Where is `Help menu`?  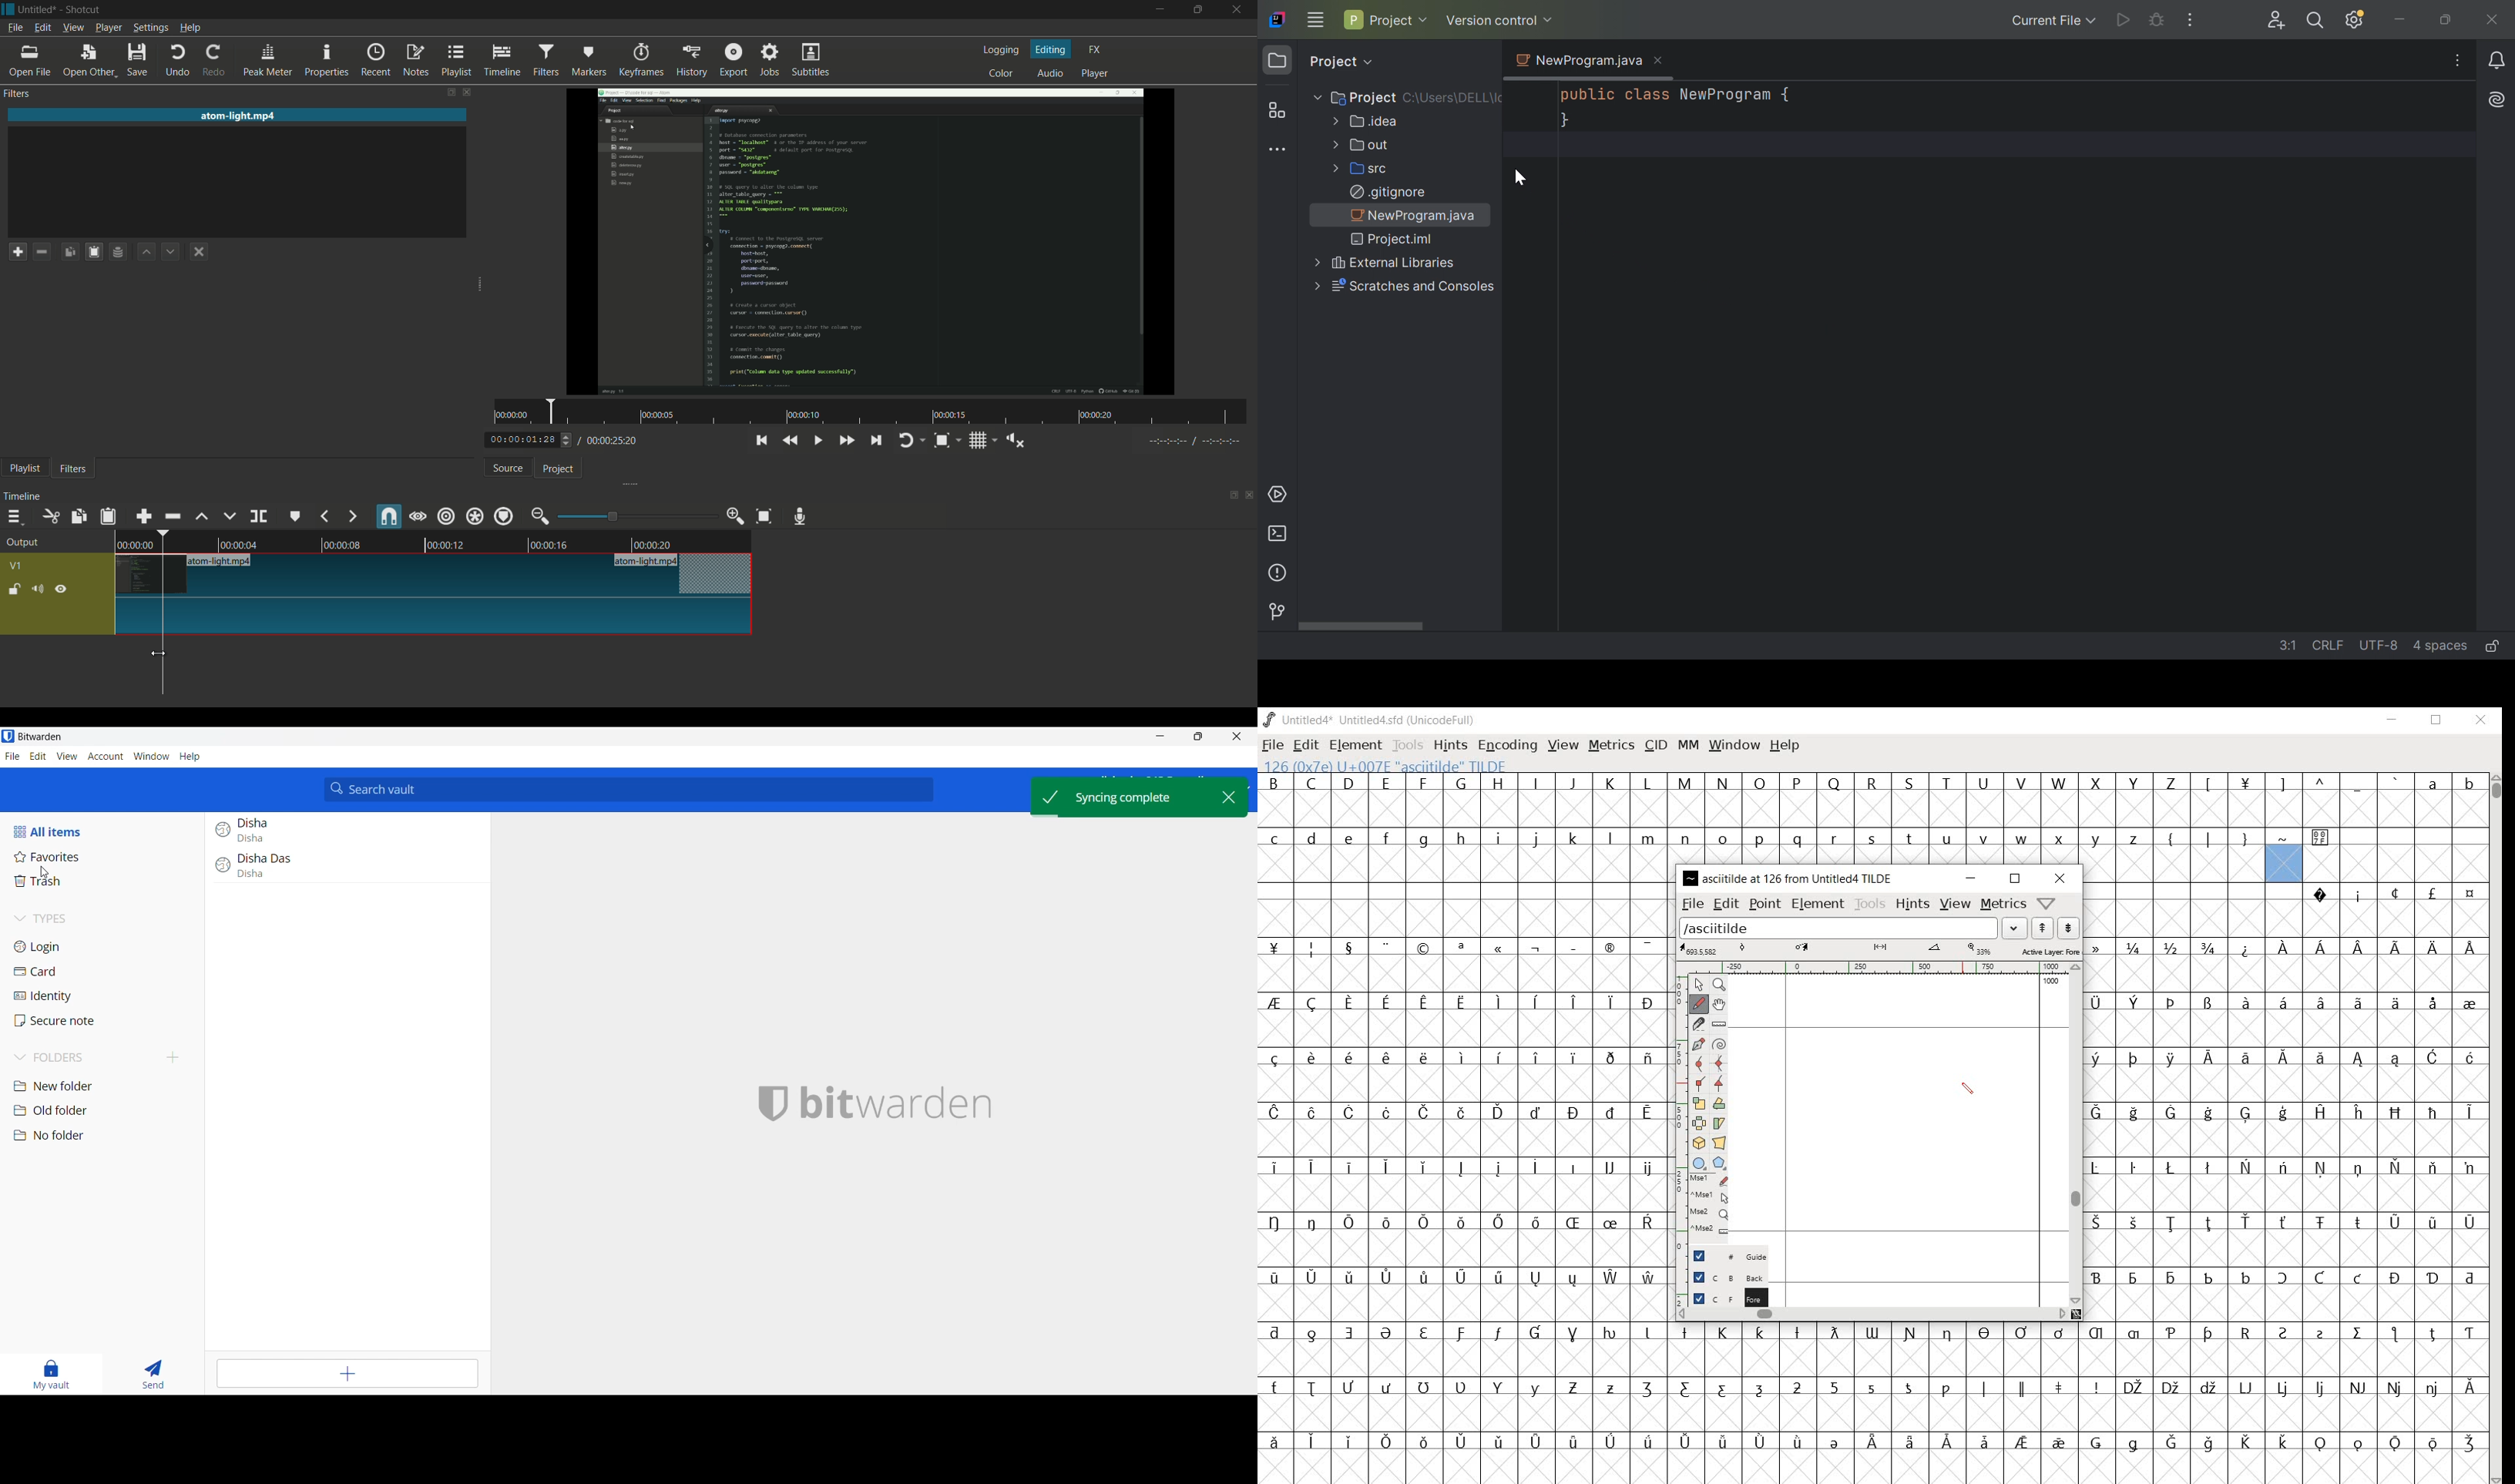
Help menu is located at coordinates (190, 757).